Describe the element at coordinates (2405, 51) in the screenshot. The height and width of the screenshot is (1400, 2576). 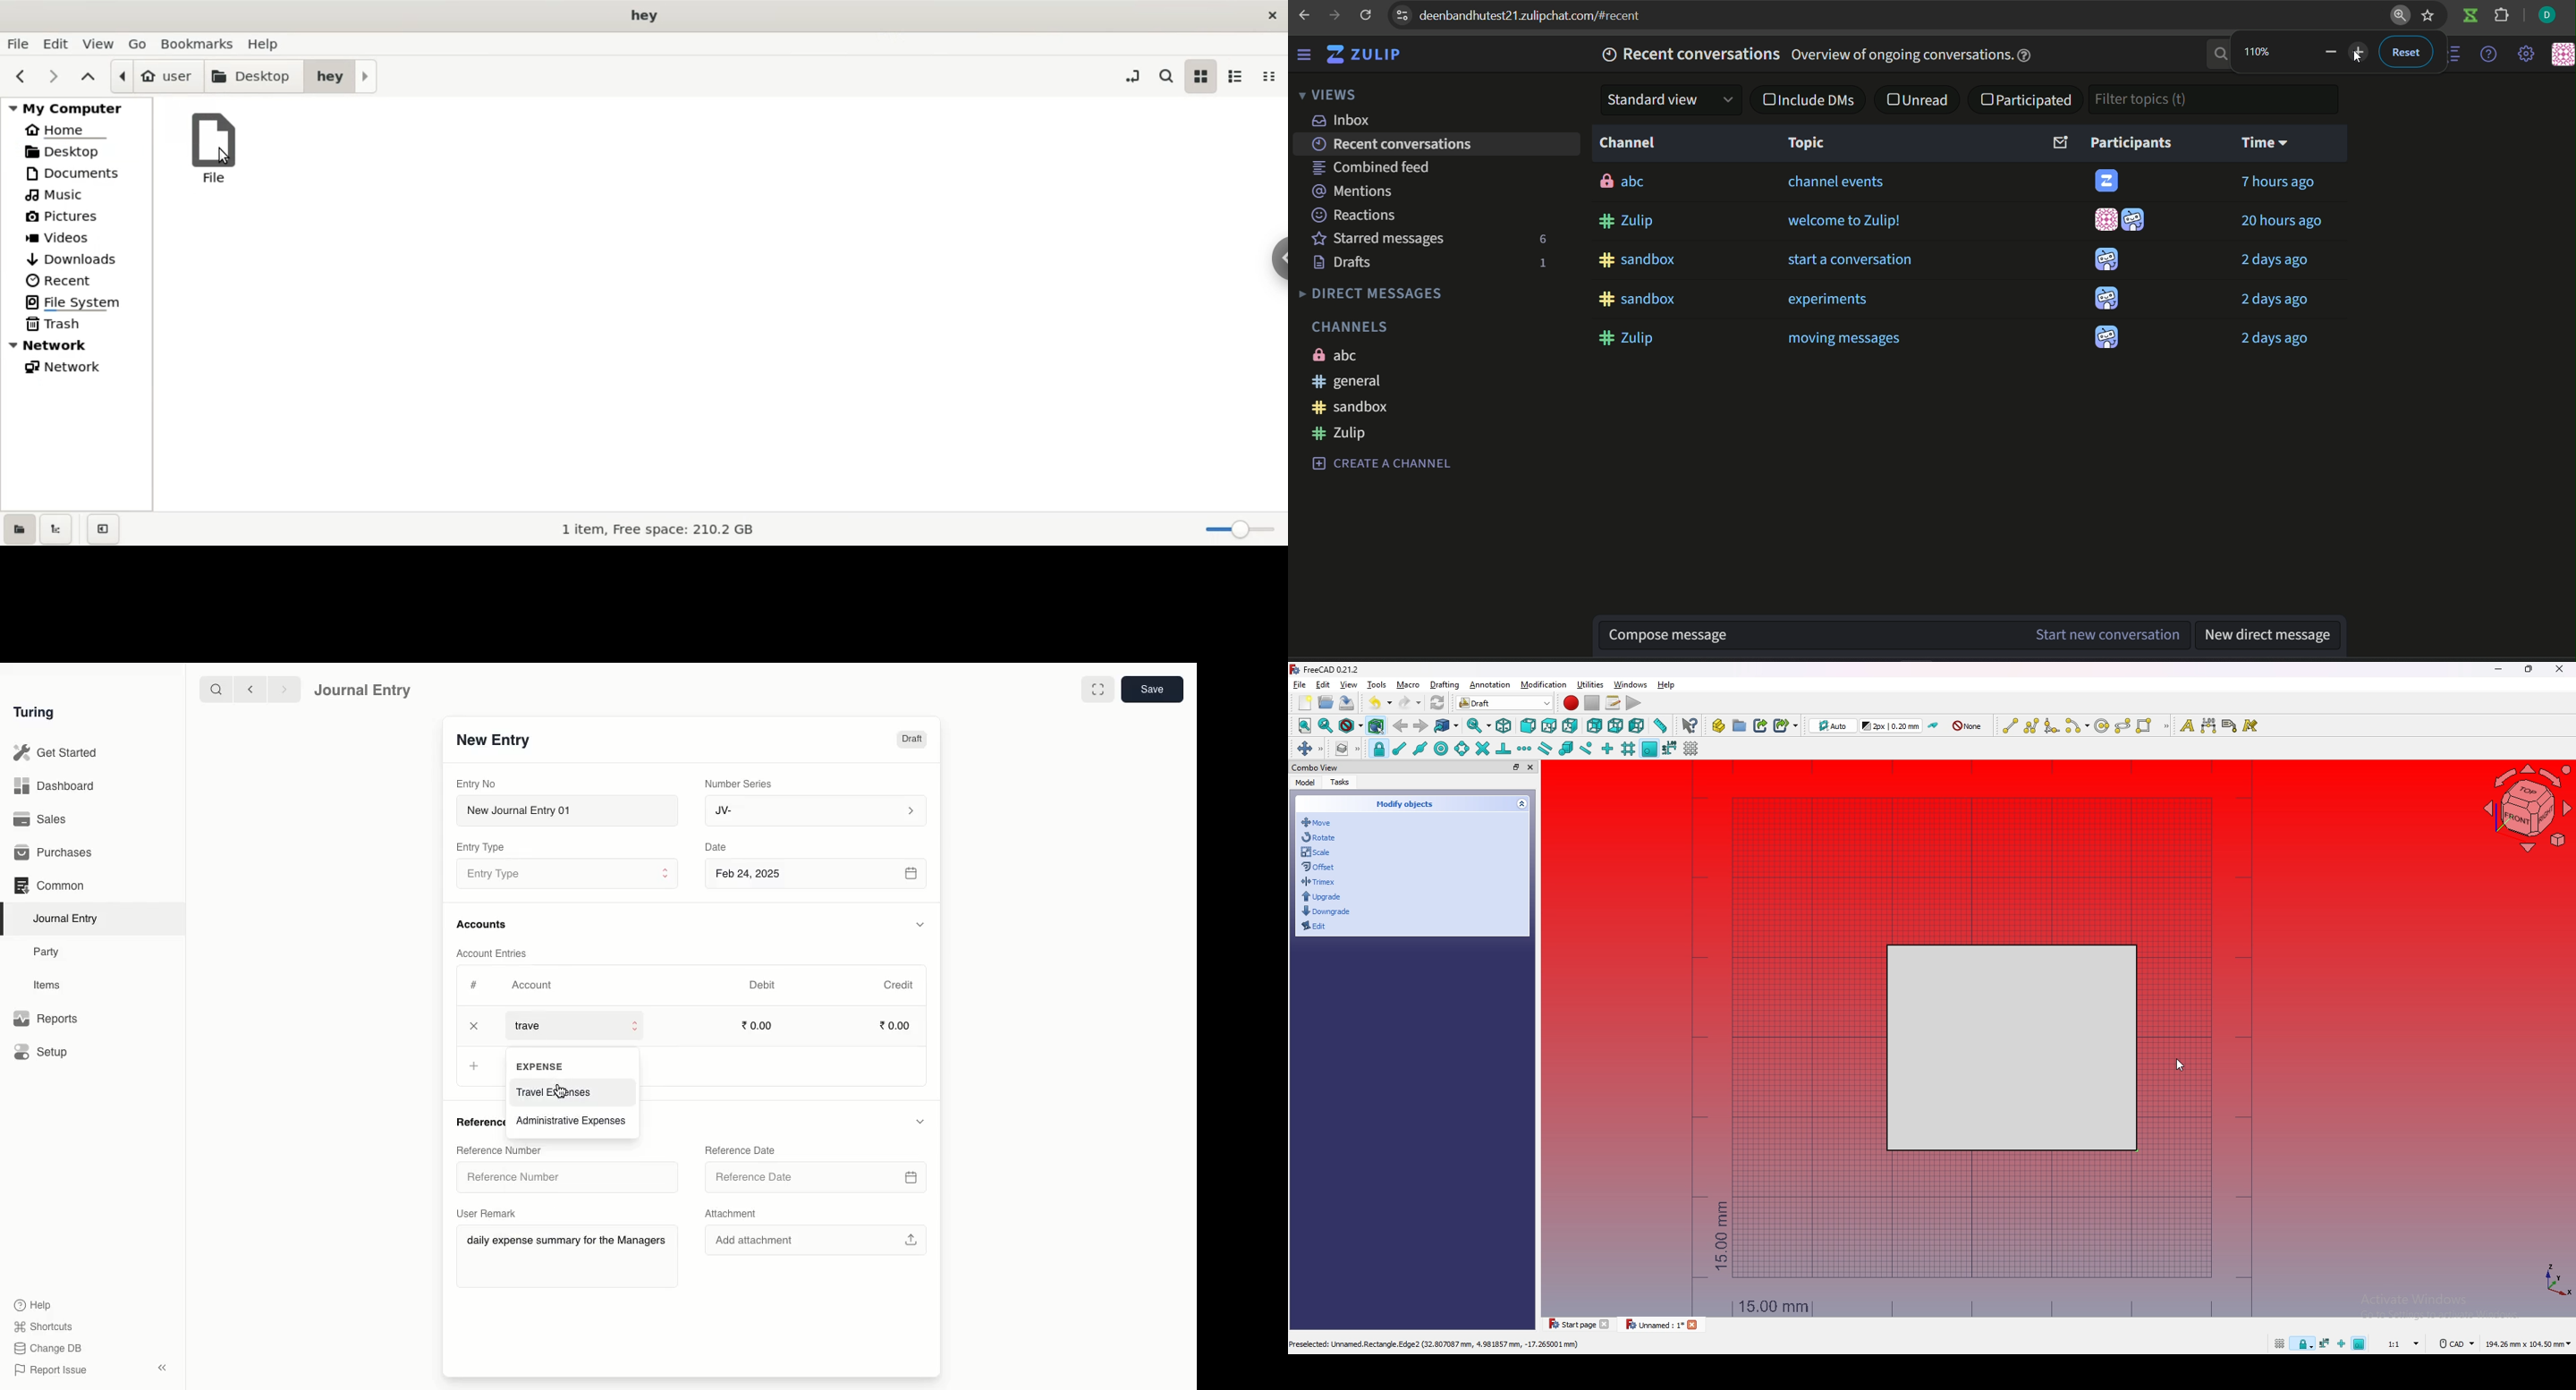
I see `reset` at that location.